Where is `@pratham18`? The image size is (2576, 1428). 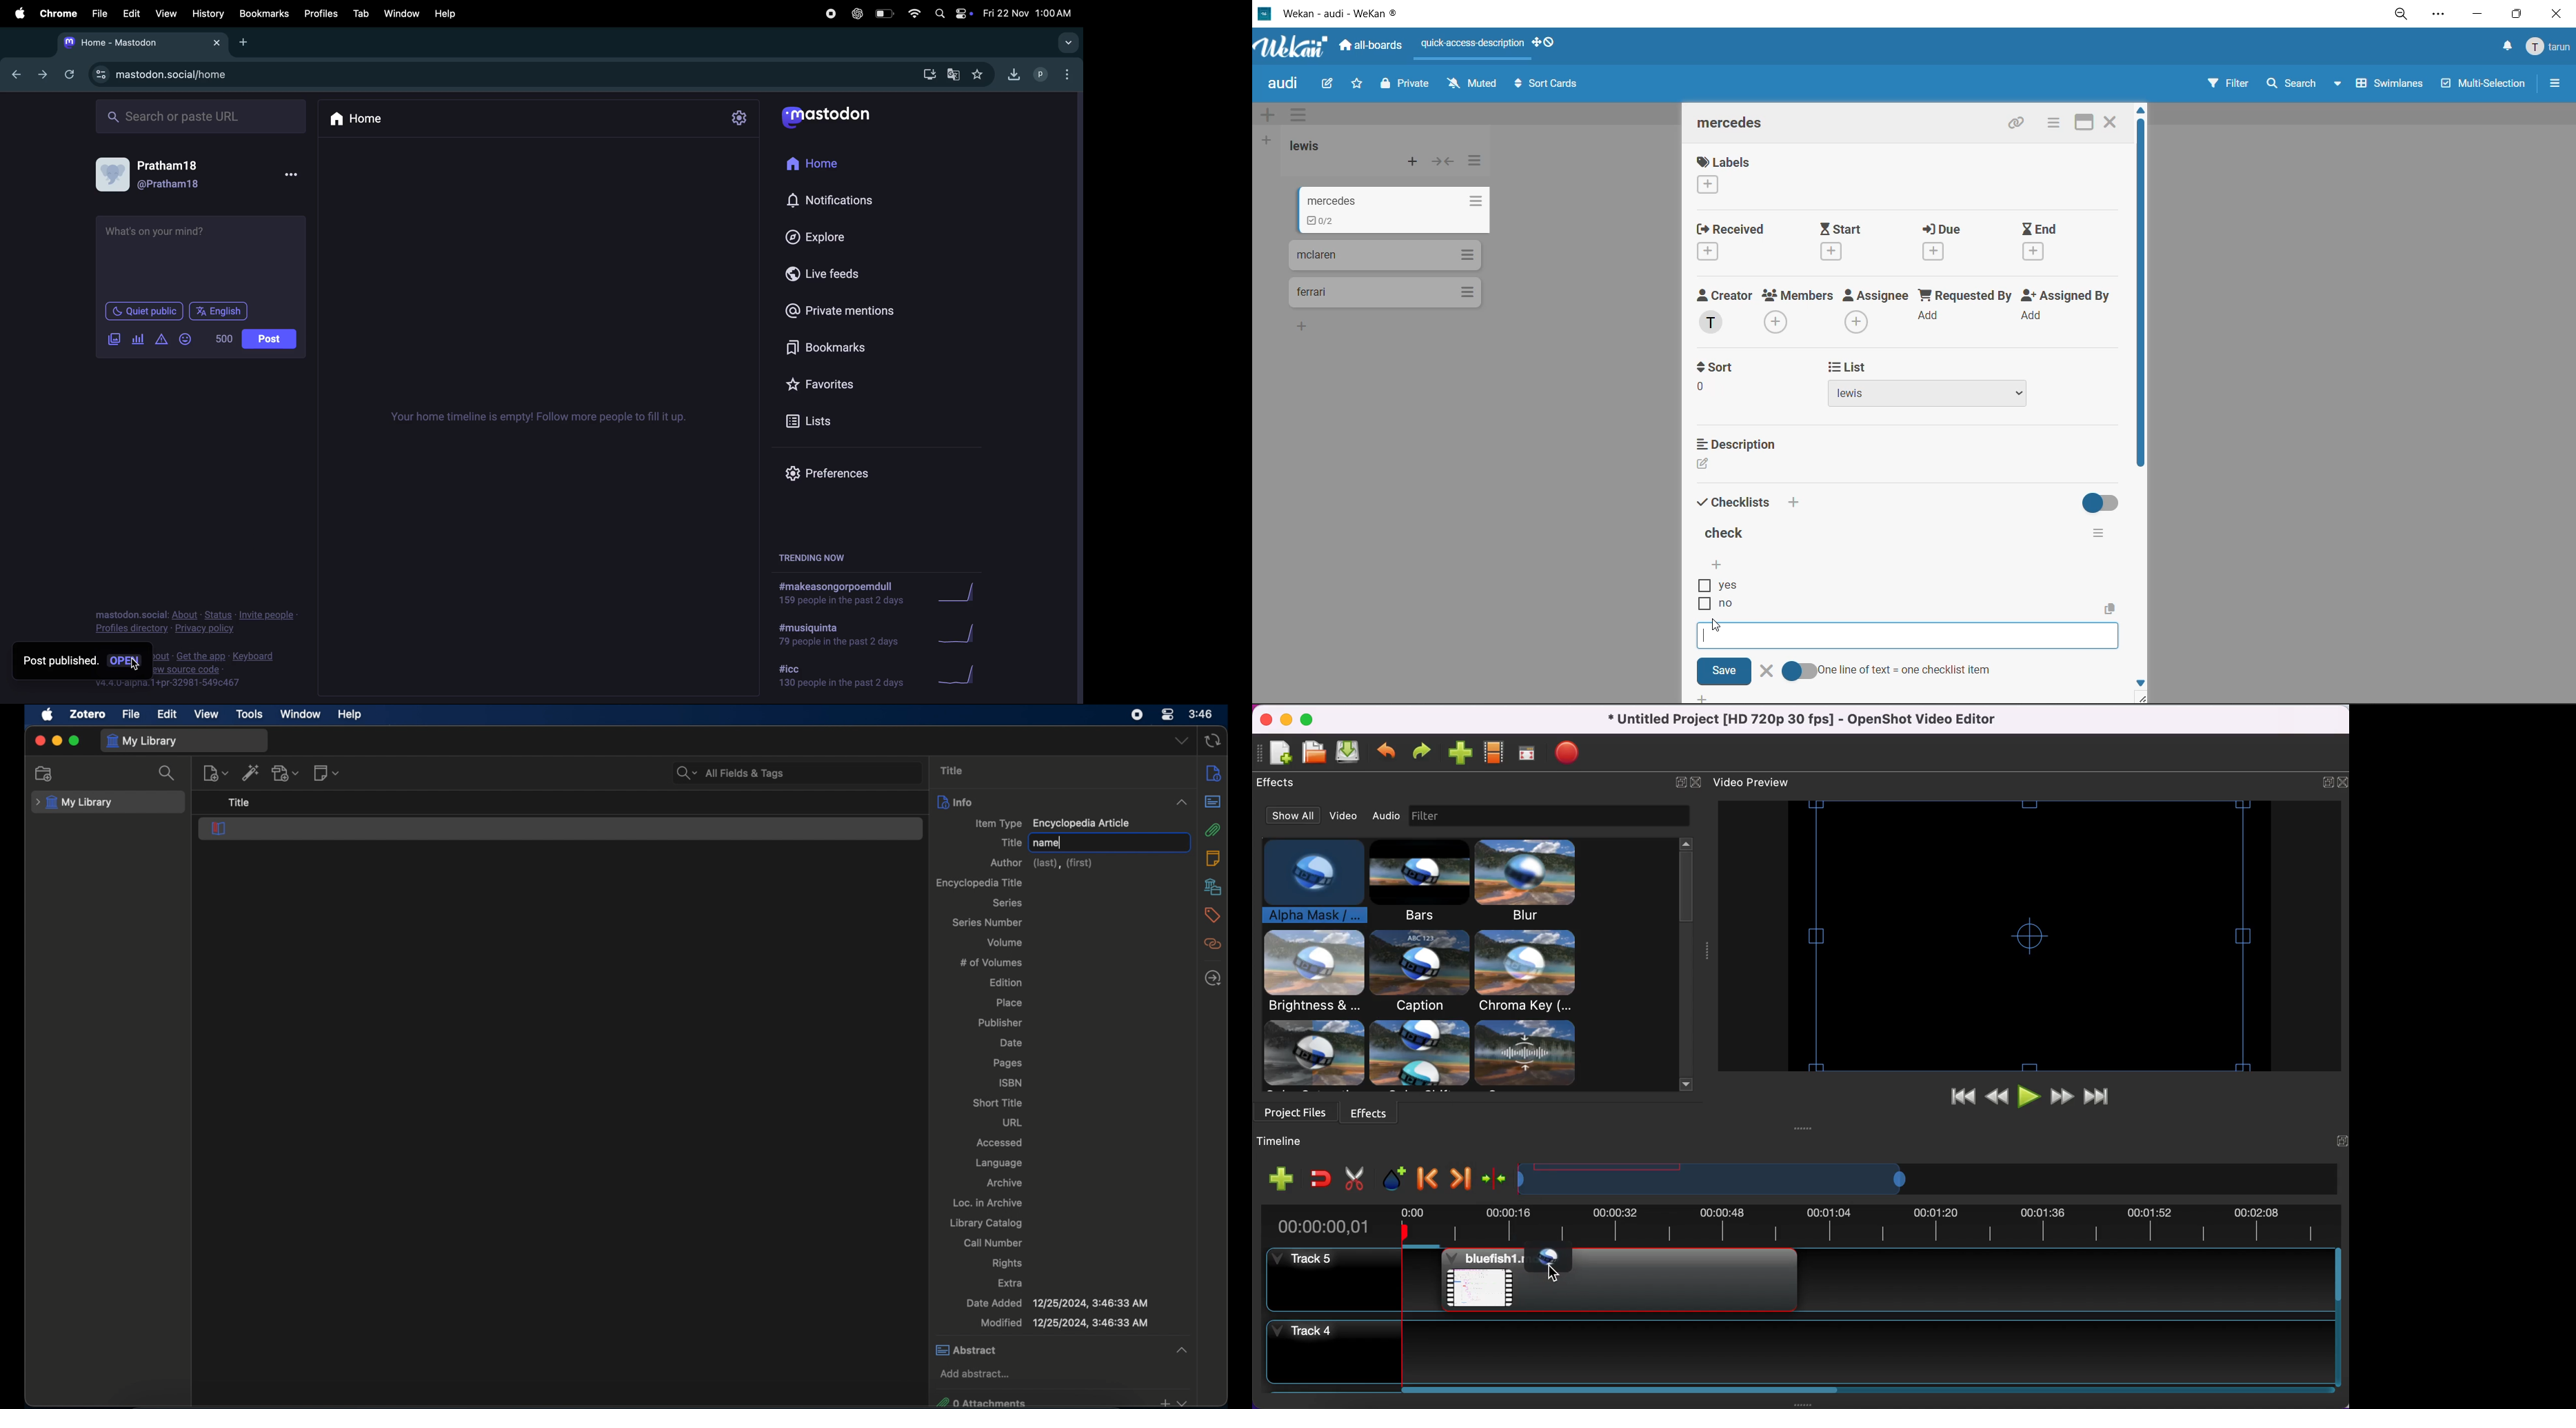
@pratham18 is located at coordinates (170, 186).